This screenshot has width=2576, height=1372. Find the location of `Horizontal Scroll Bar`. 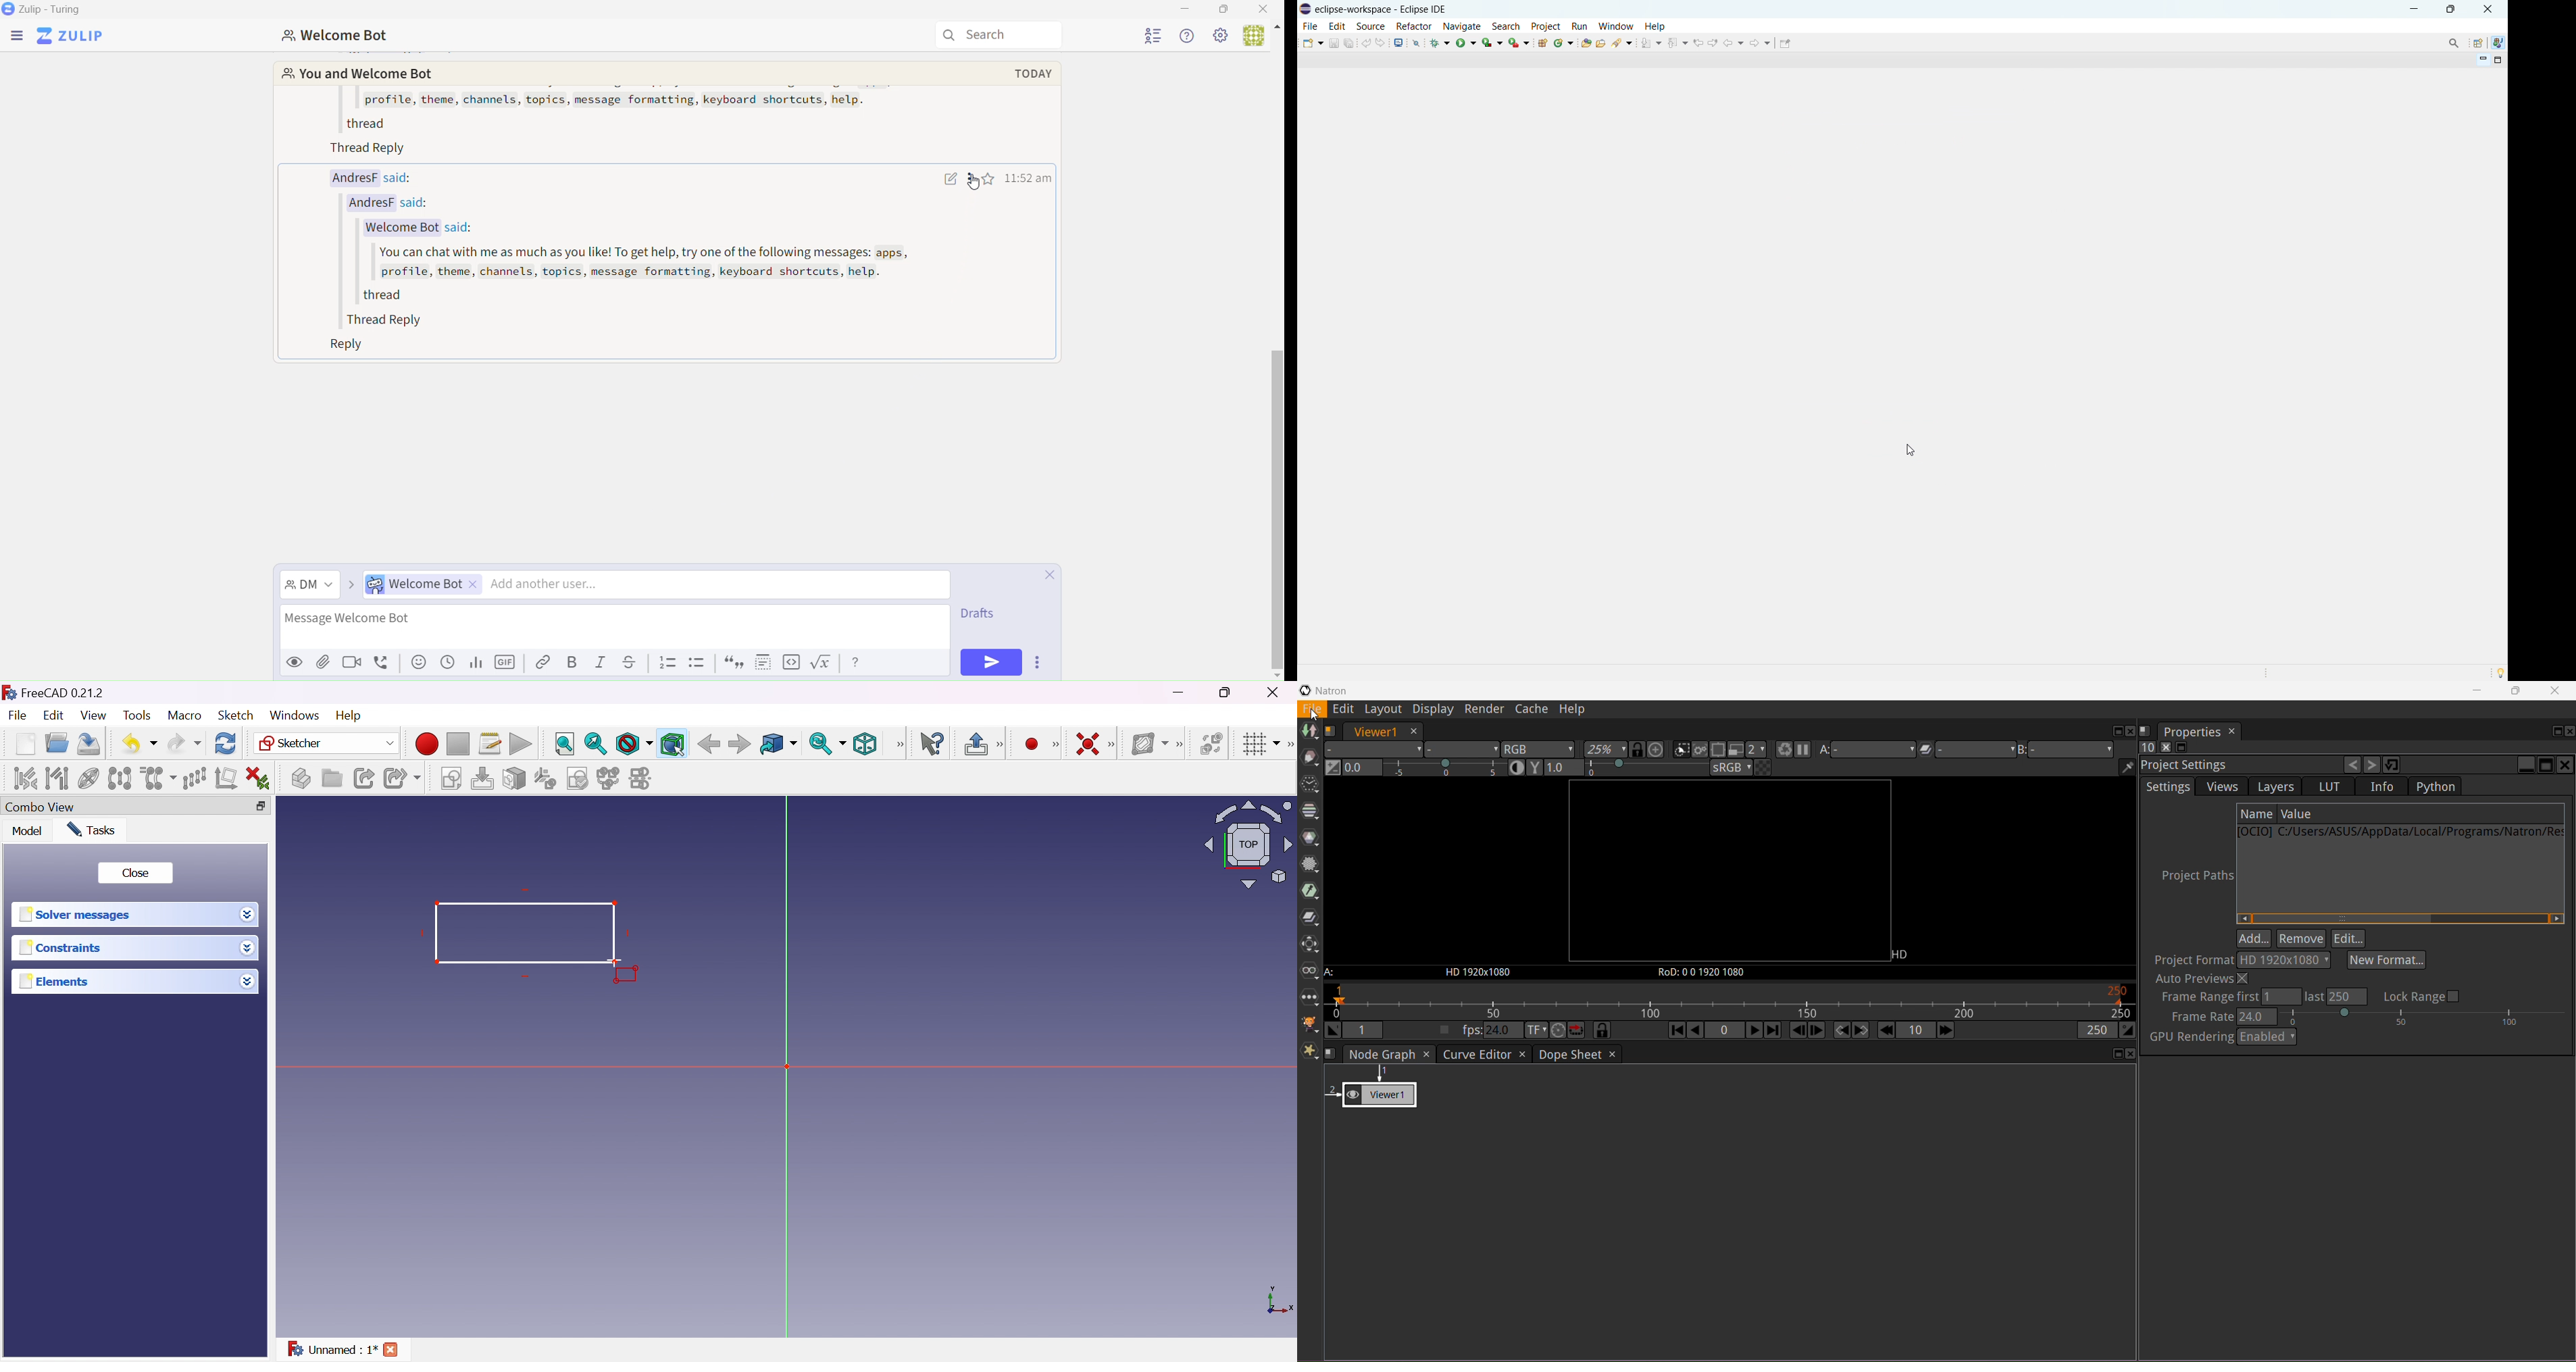

Horizontal Scroll Bar is located at coordinates (2401, 919).